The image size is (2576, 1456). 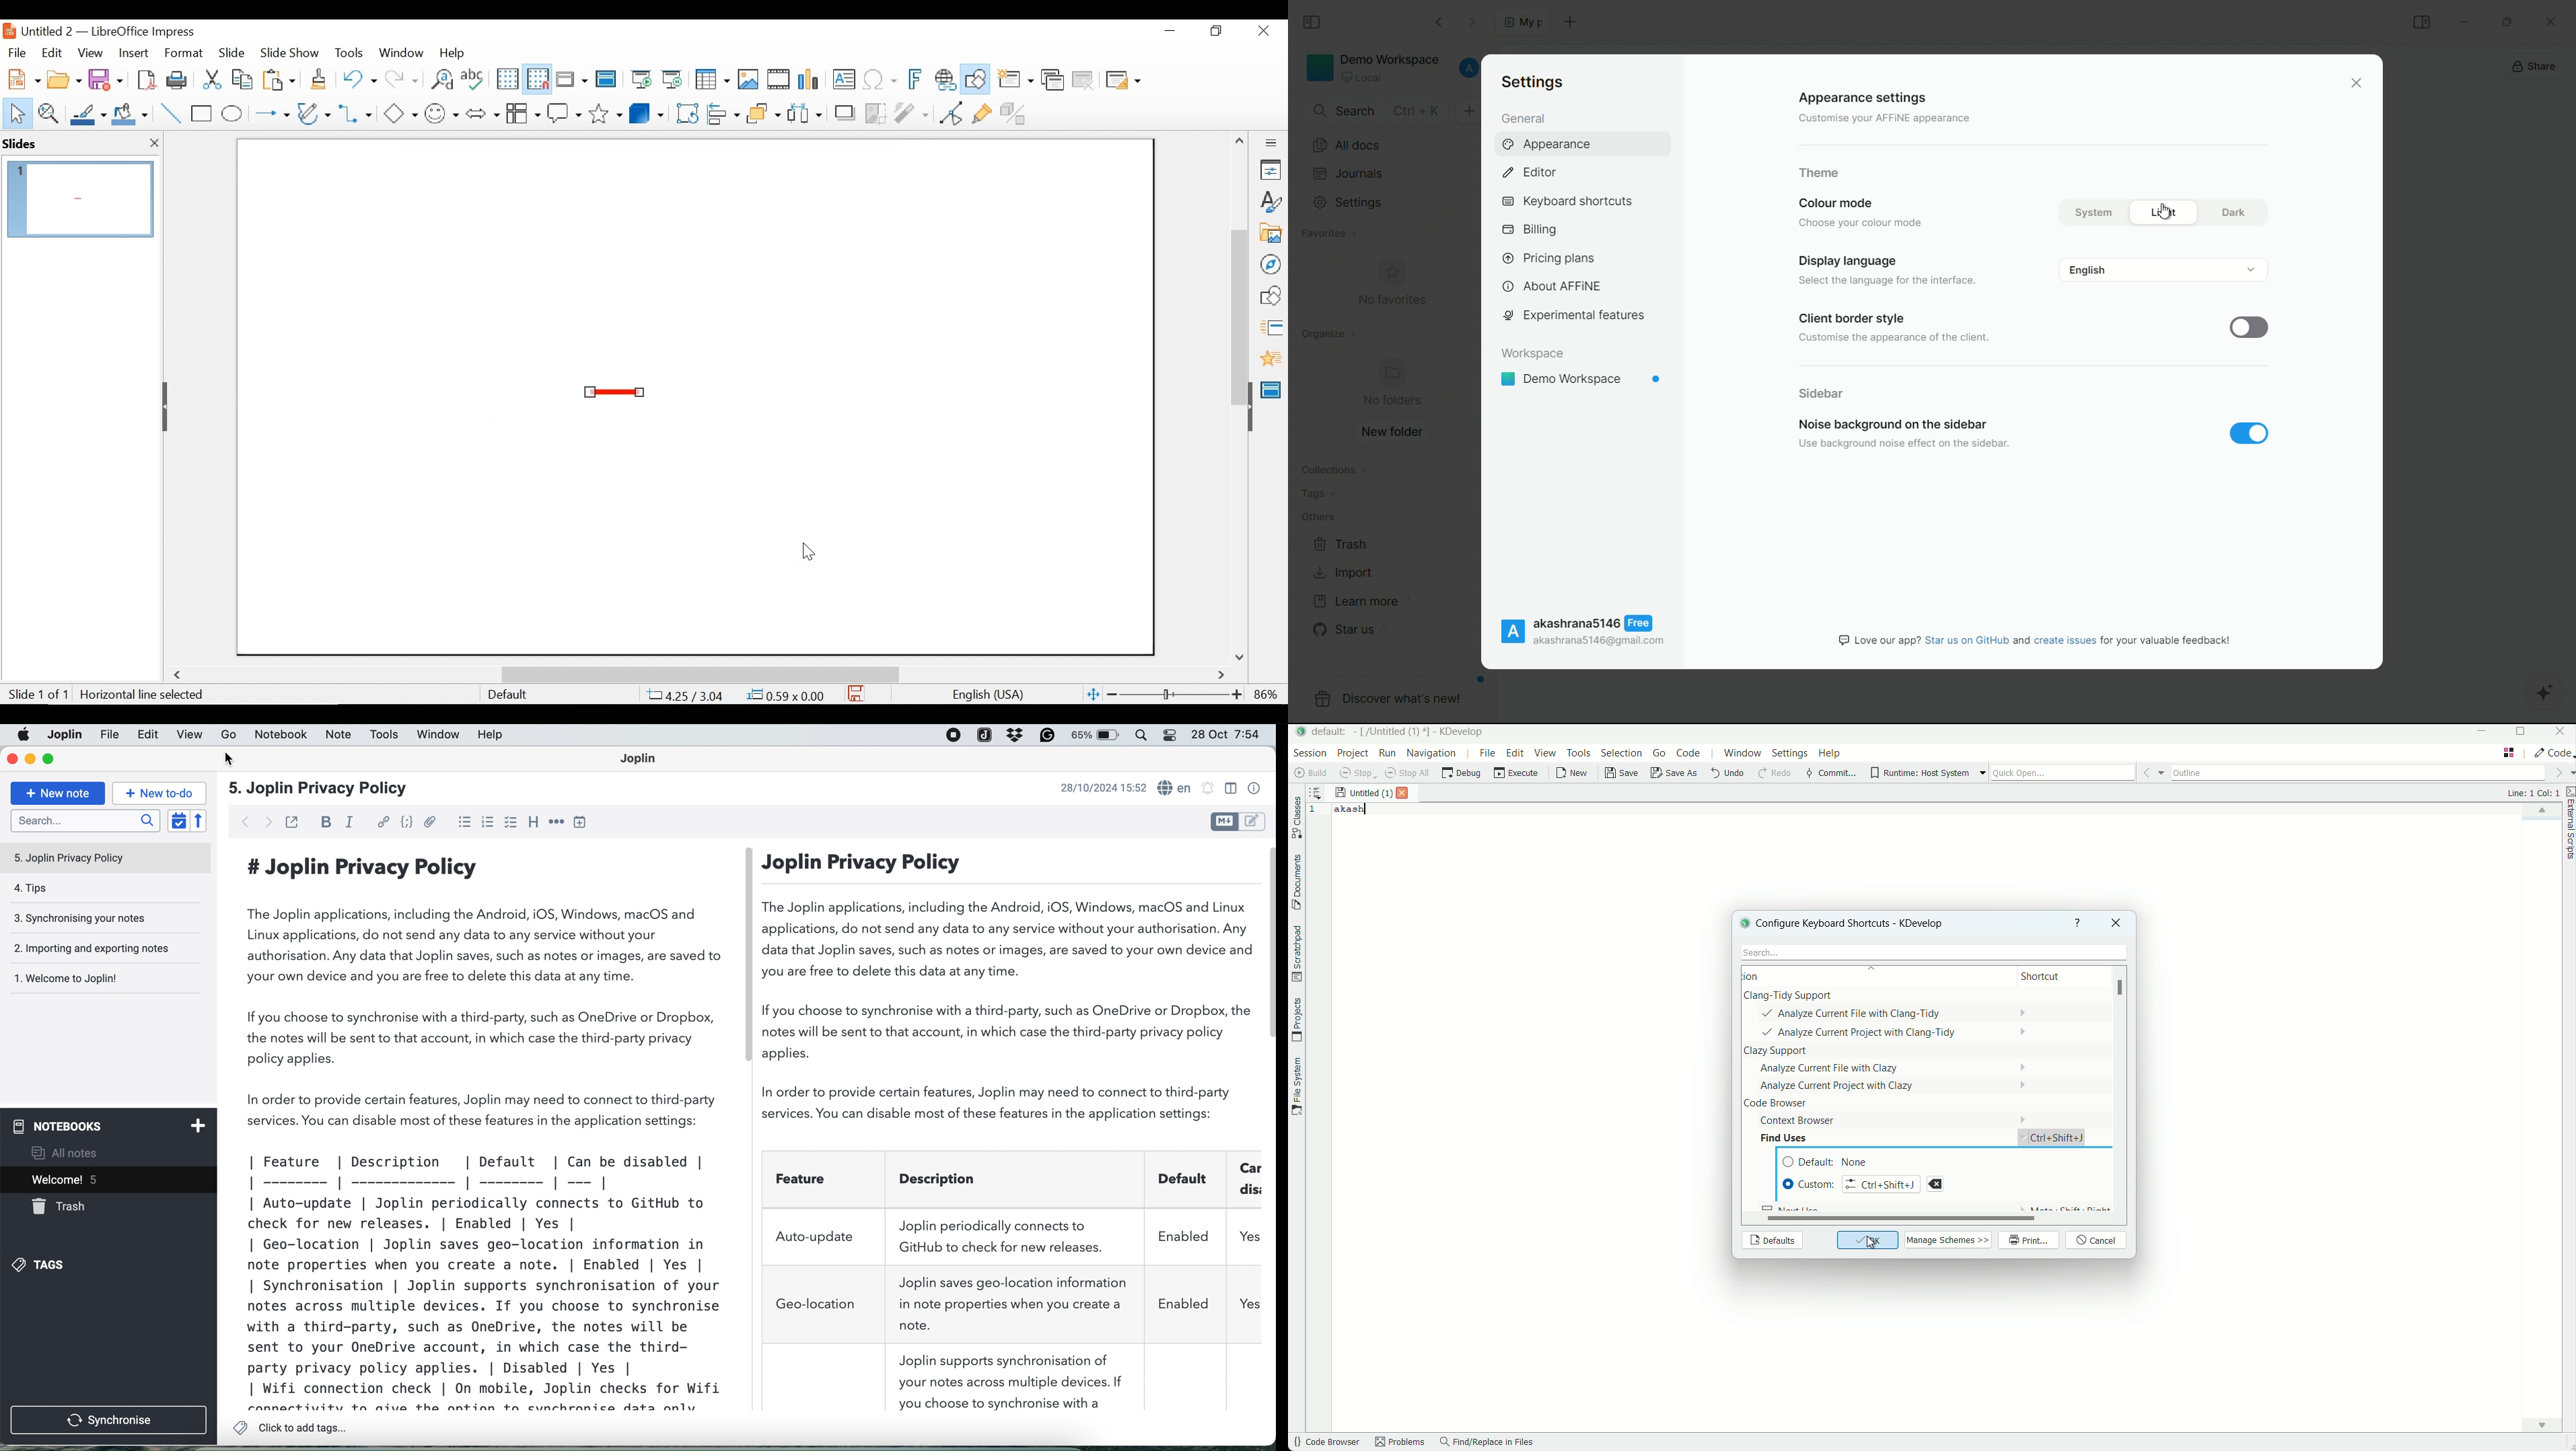 I want to click on Redo, so click(x=400, y=78).